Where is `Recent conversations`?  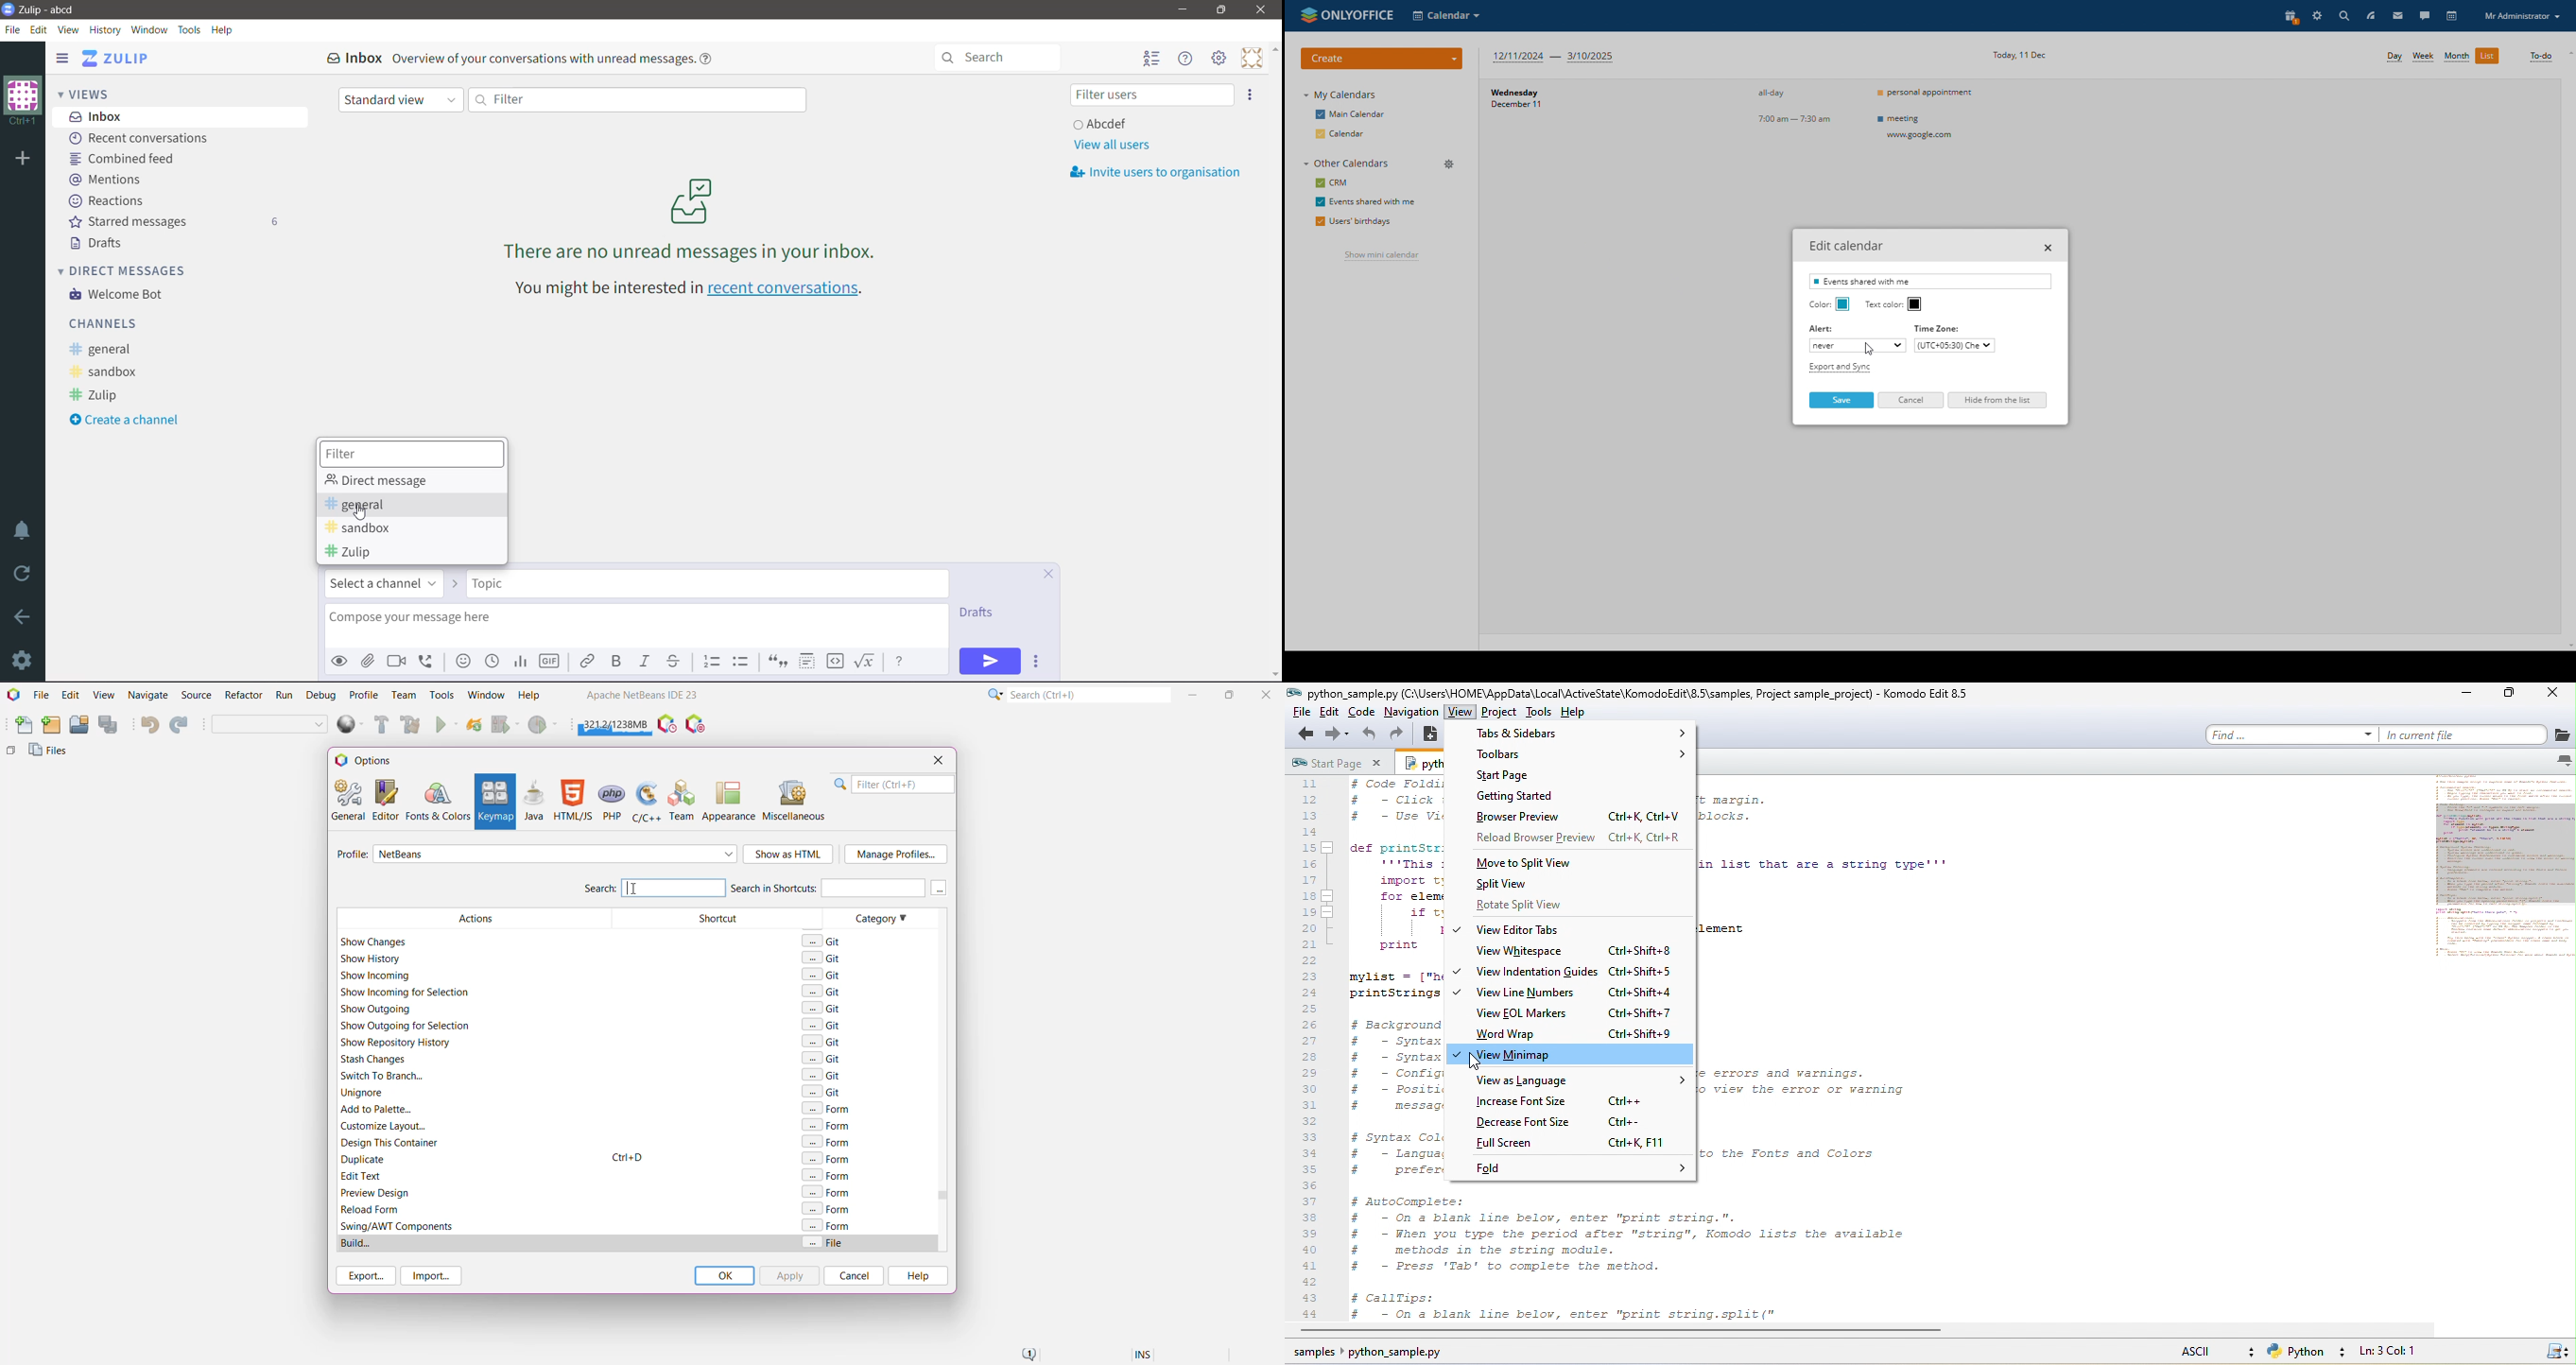
Recent conversations is located at coordinates (143, 139).